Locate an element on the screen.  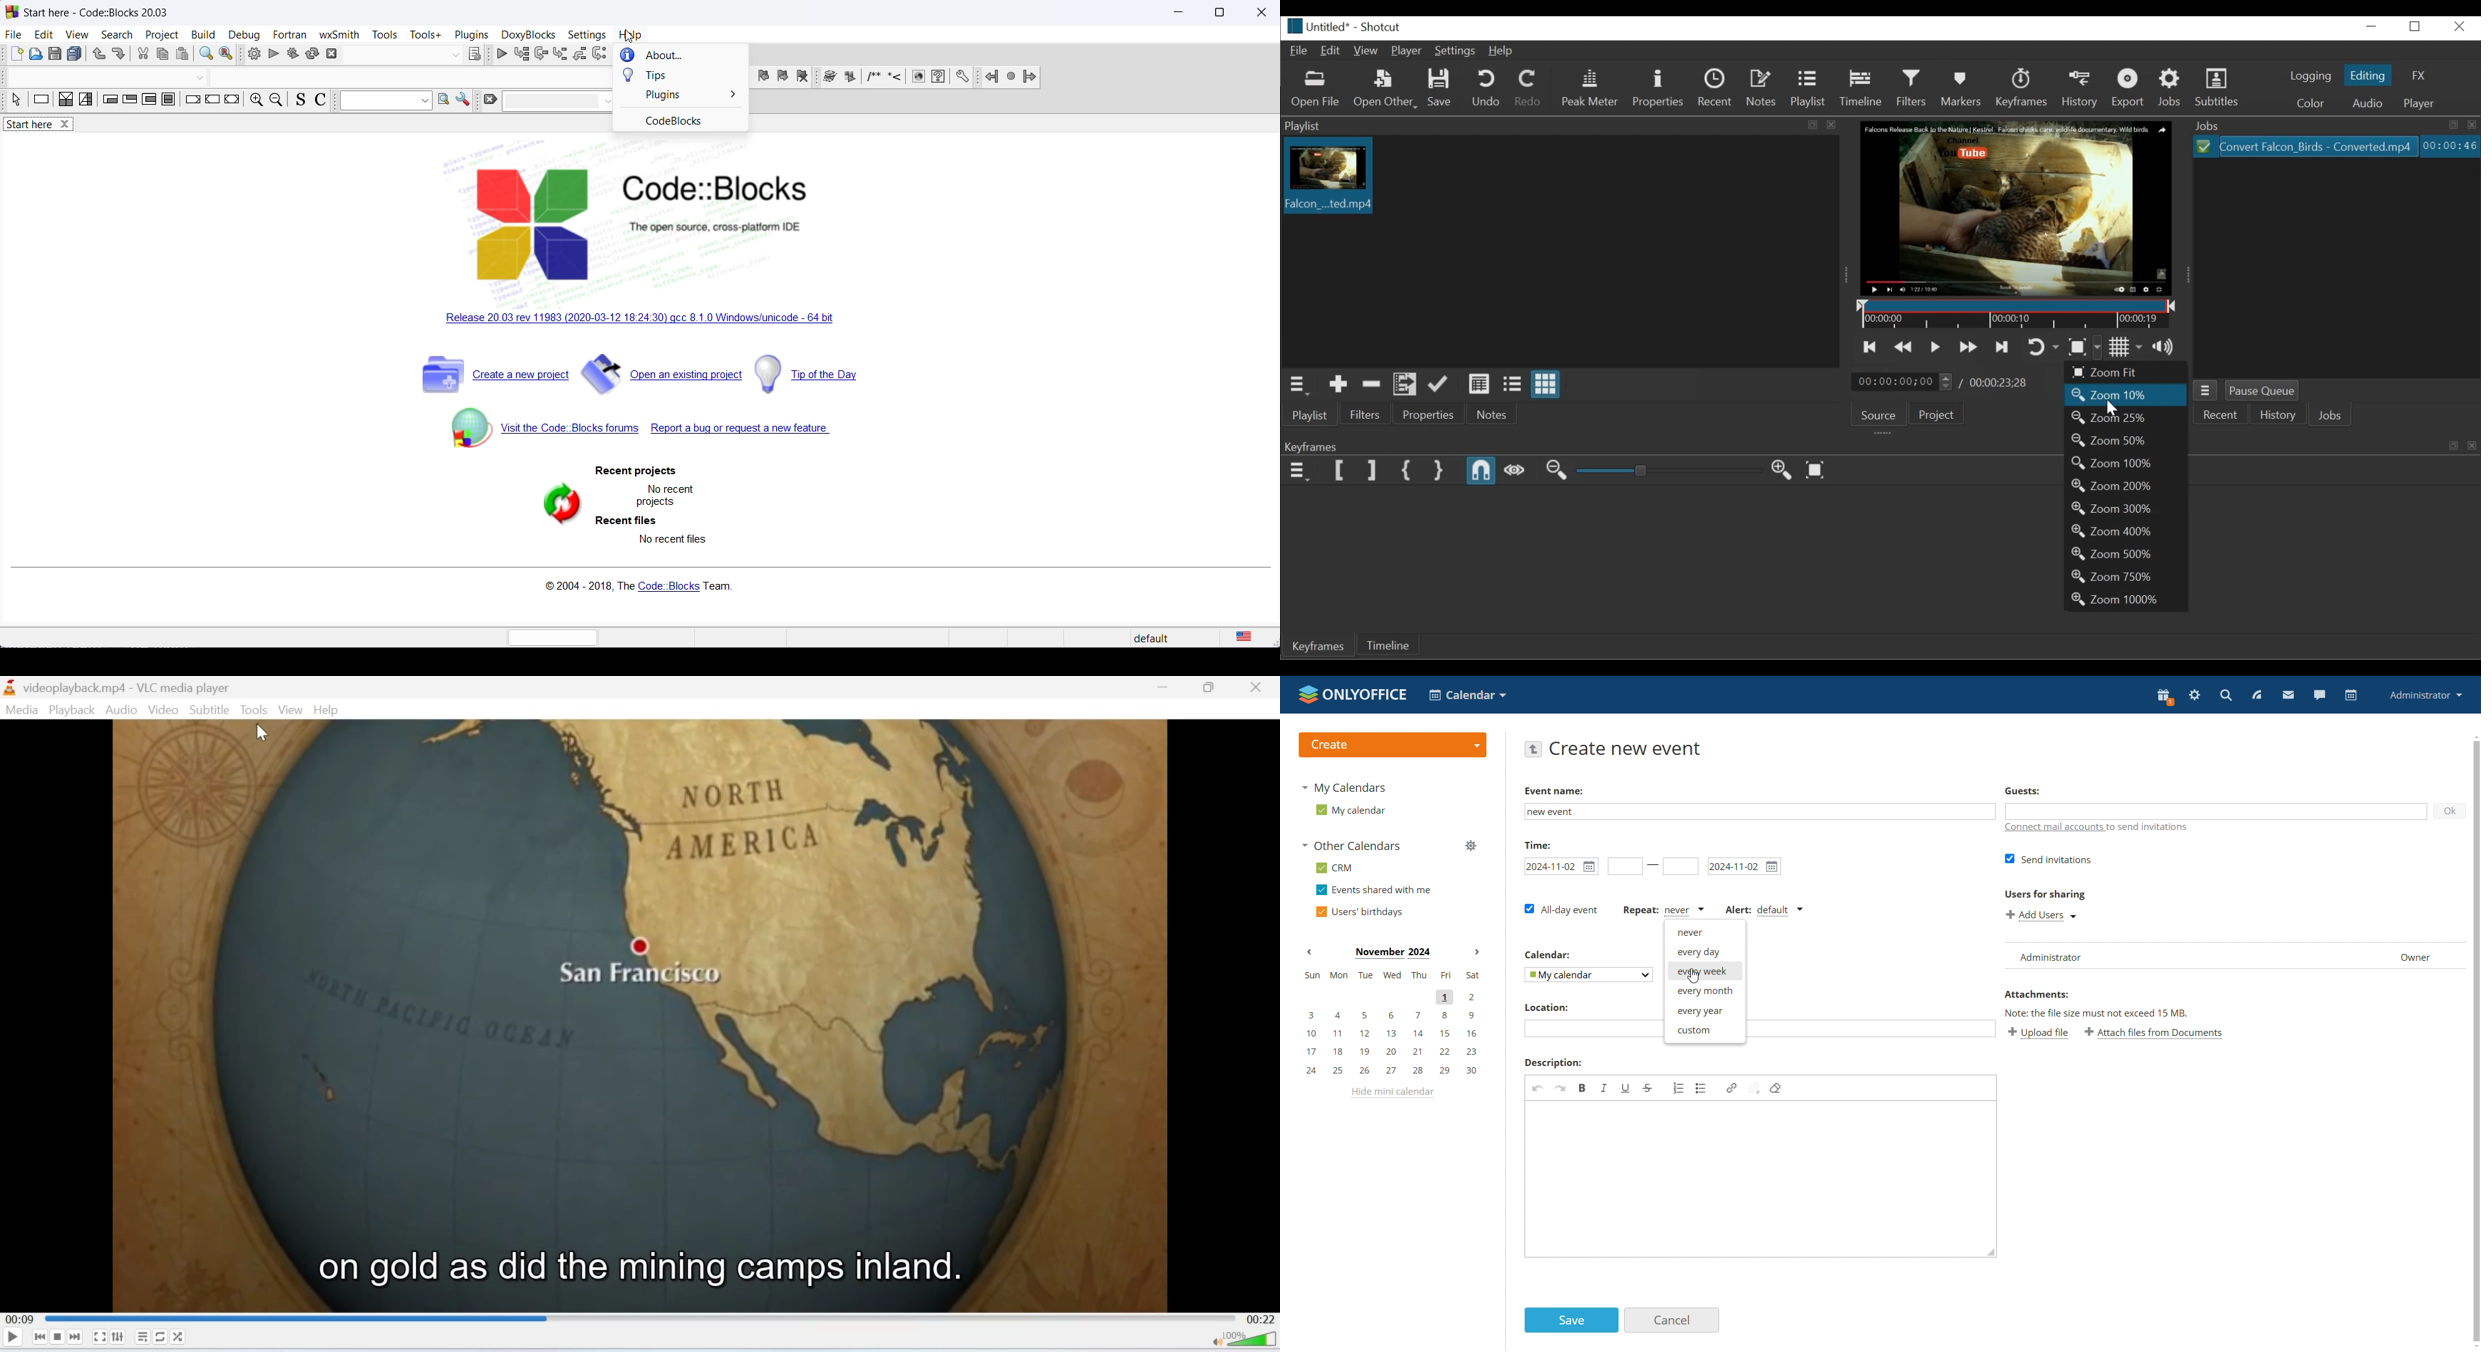
toggle source is located at coordinates (298, 102).